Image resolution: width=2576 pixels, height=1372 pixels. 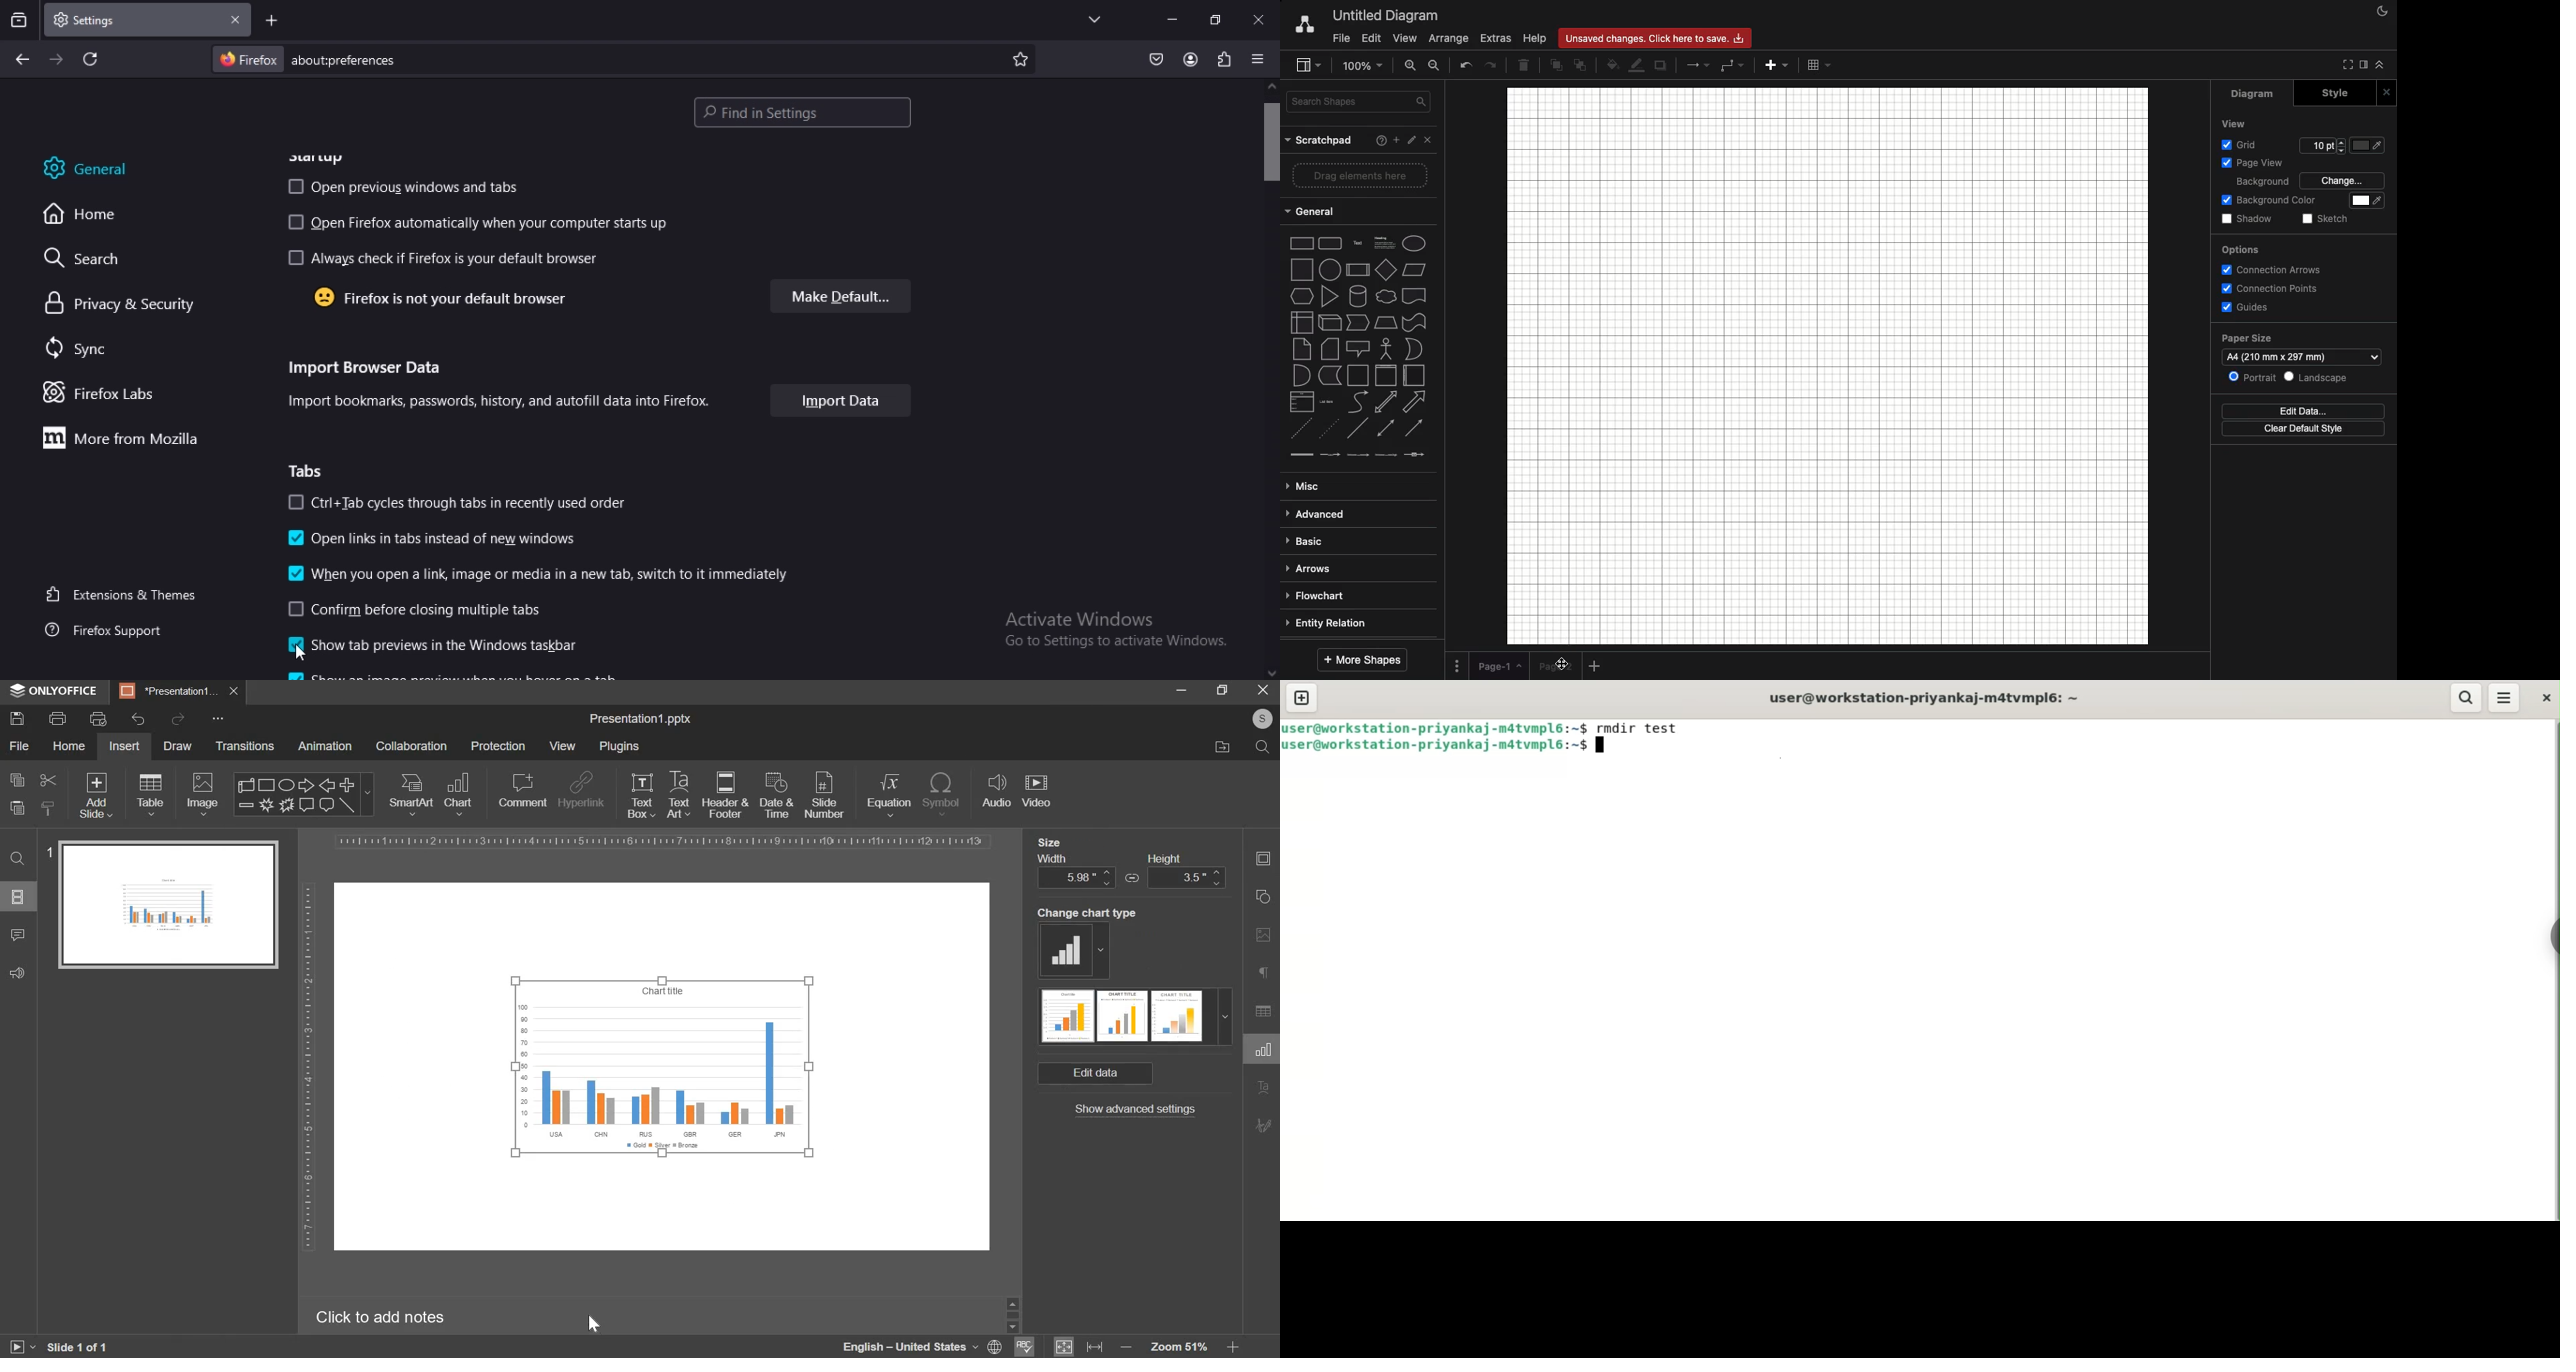 What do you see at coordinates (1660, 67) in the screenshot?
I see `Duplicate ` at bounding box center [1660, 67].